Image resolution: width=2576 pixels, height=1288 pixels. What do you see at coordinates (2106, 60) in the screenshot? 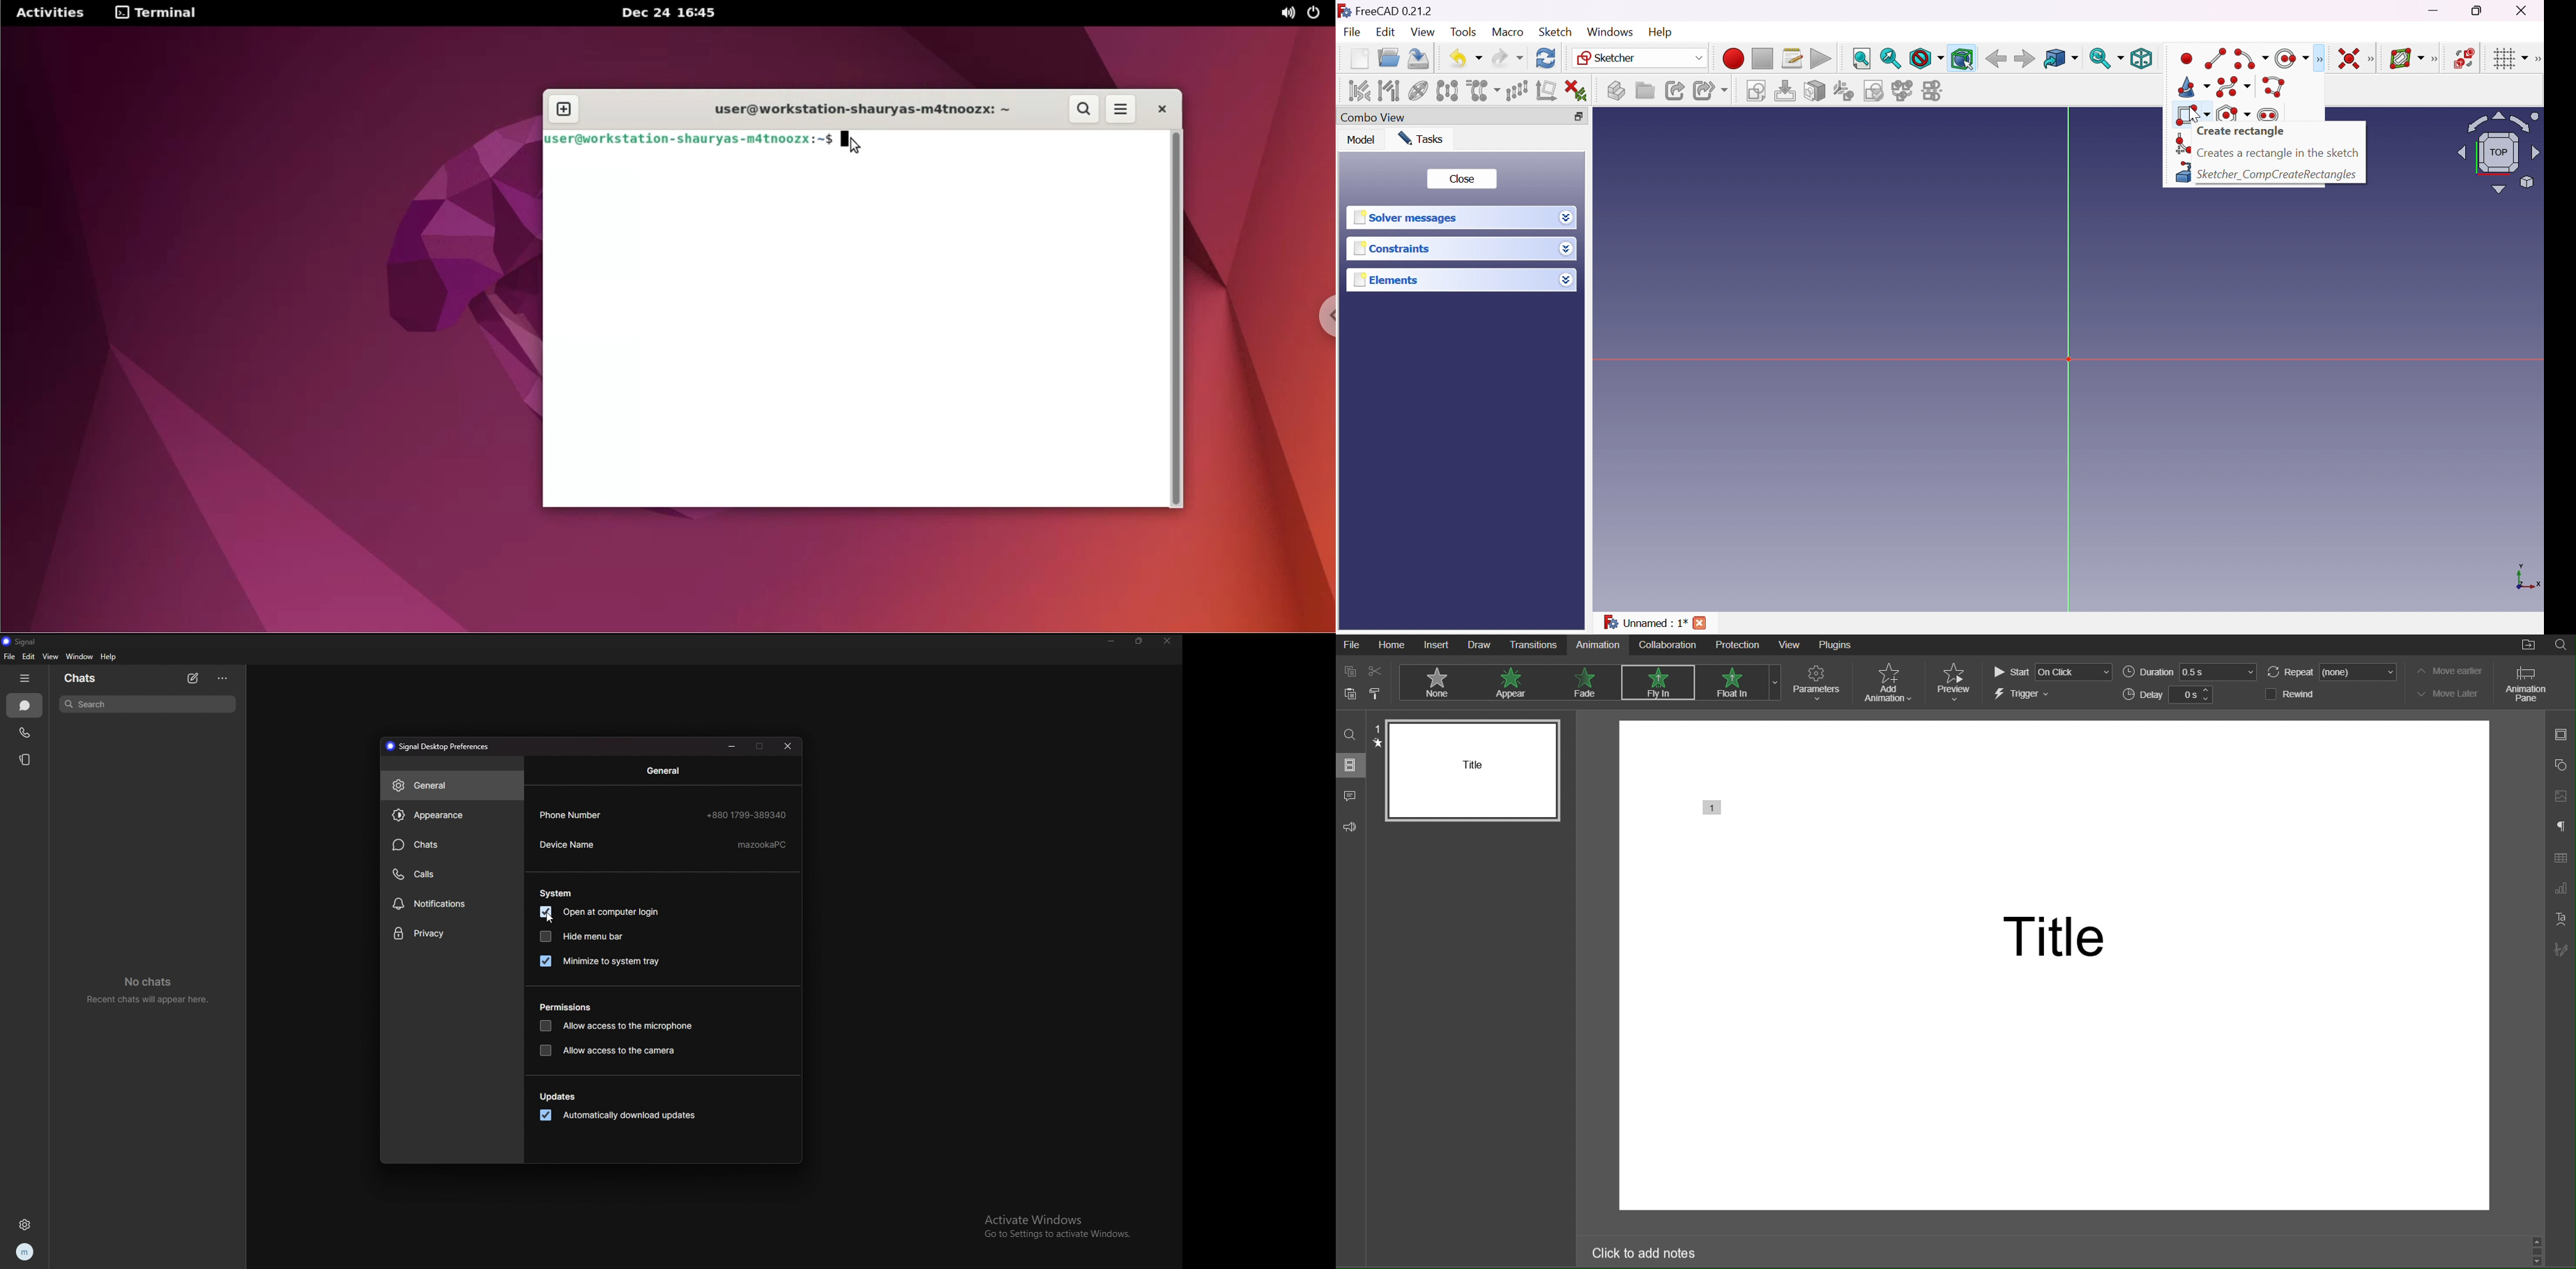
I see `Sync view` at bounding box center [2106, 60].